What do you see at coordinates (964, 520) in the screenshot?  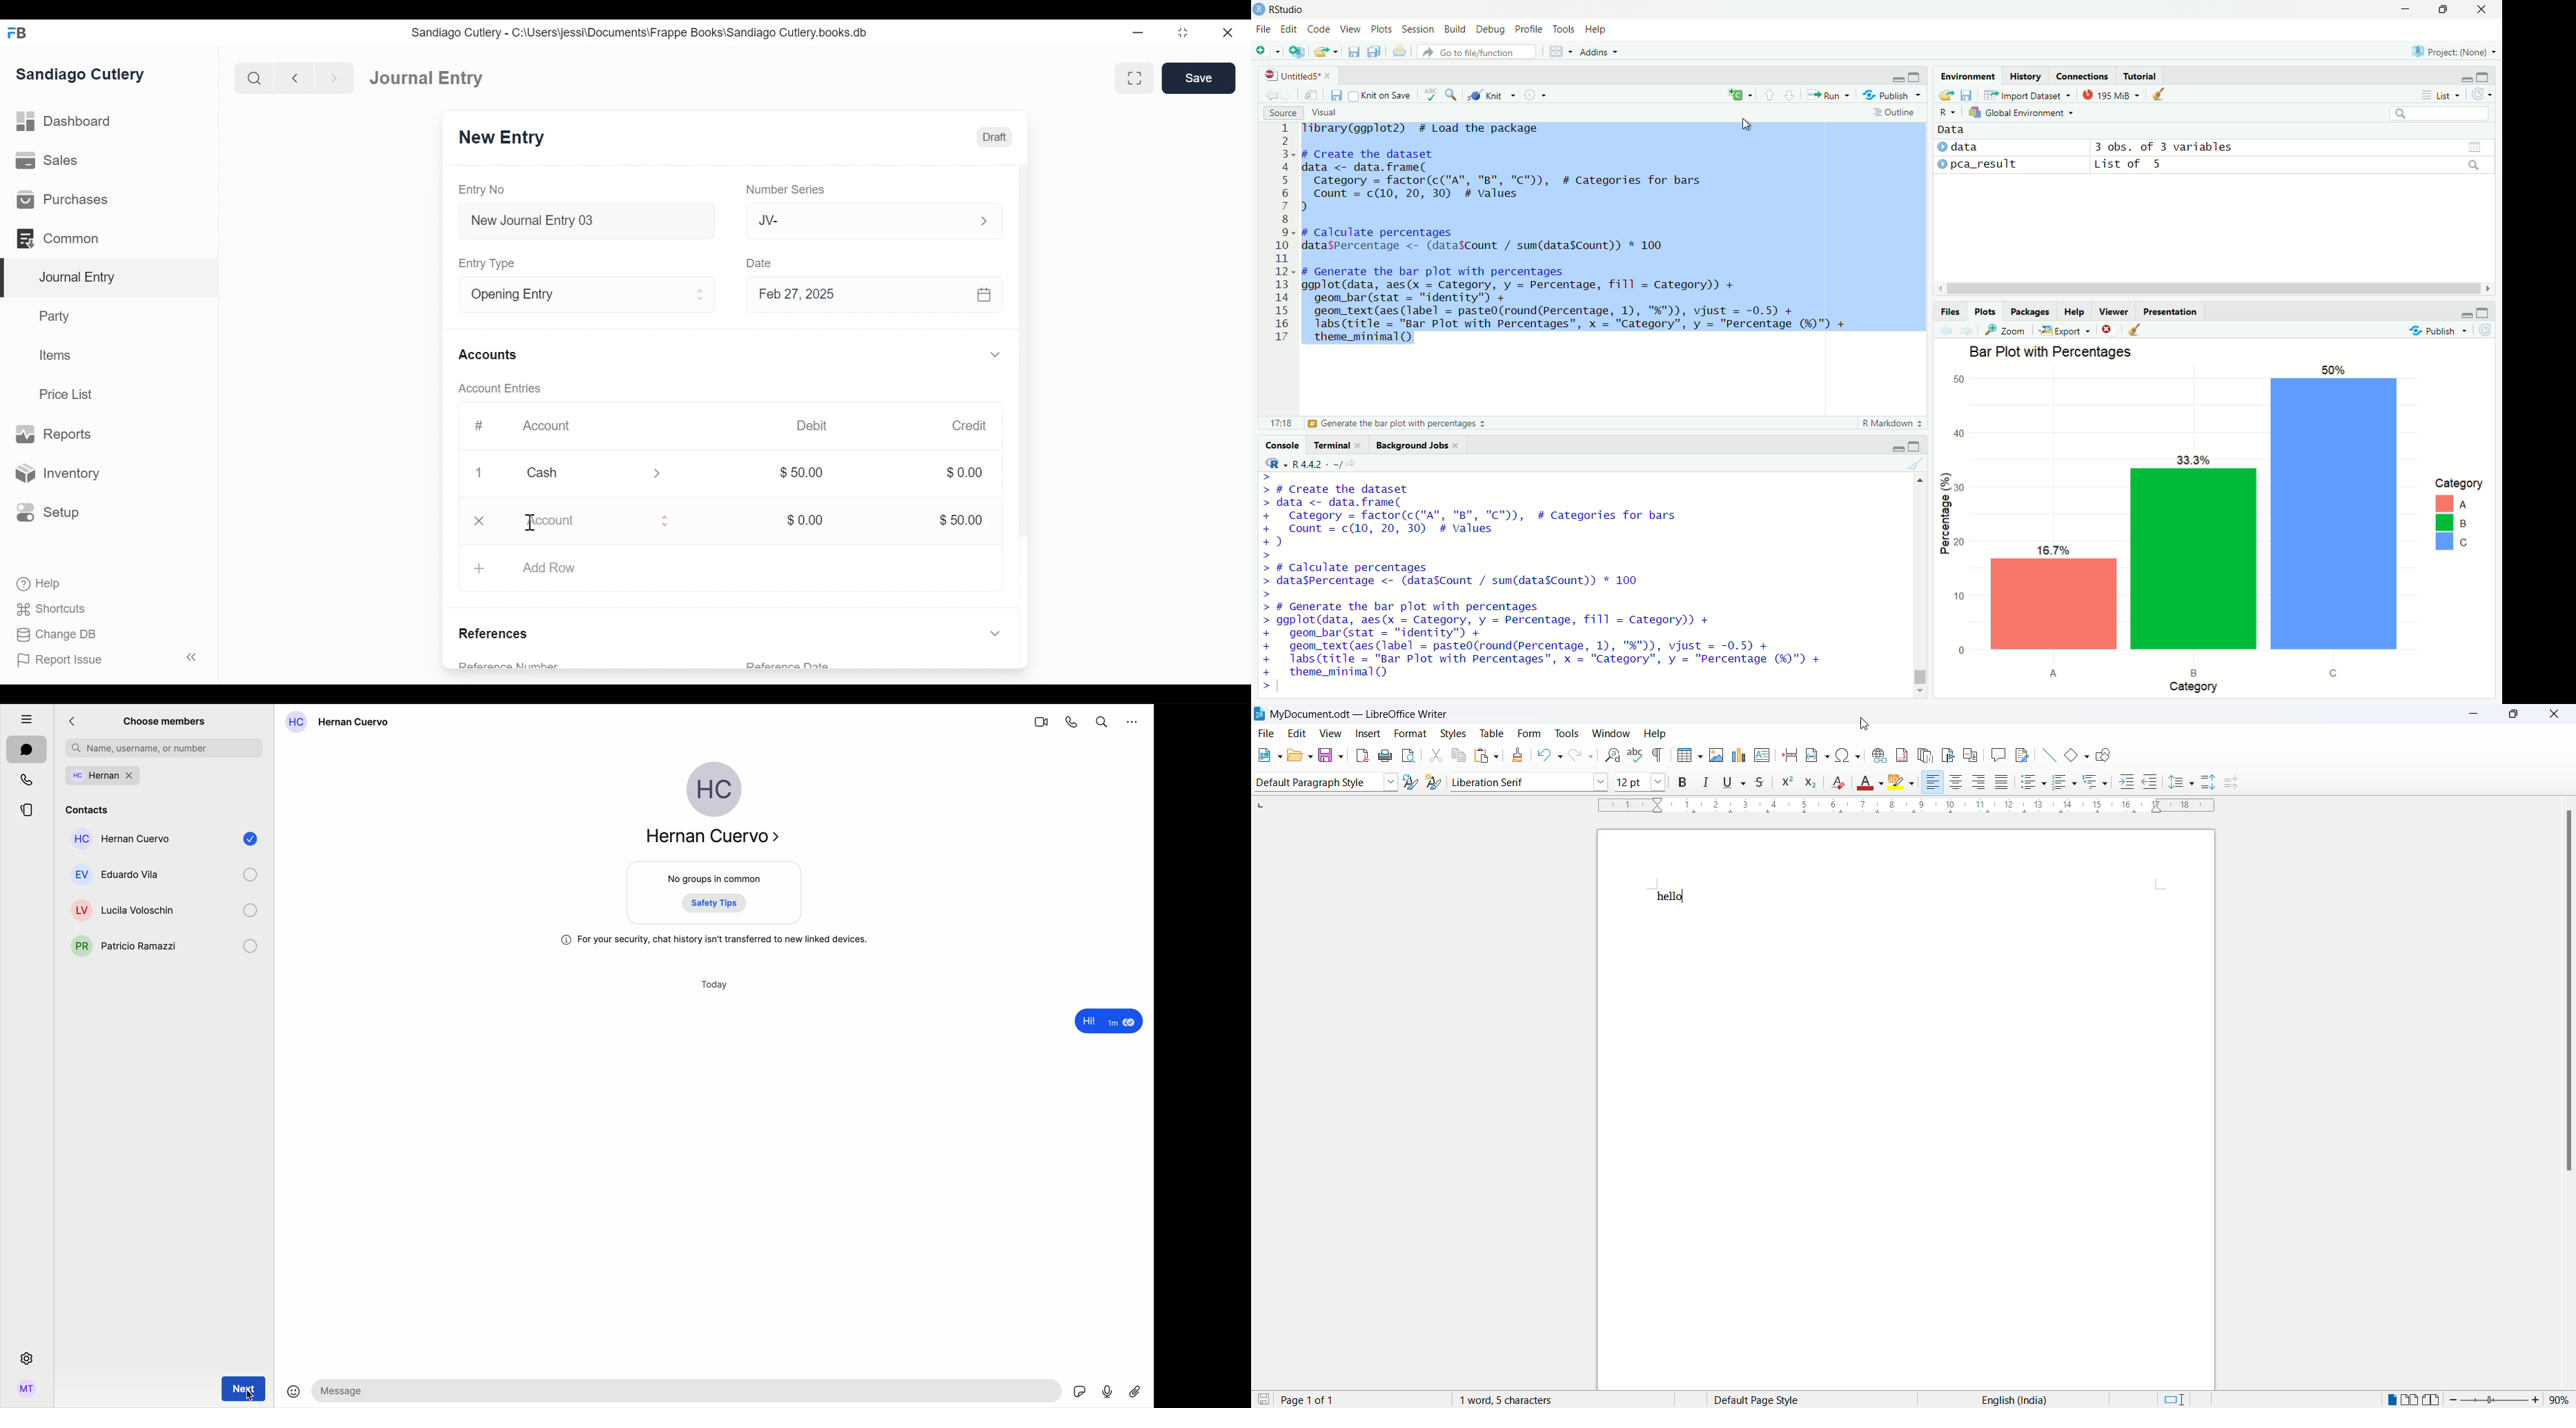 I see `$50.00` at bounding box center [964, 520].